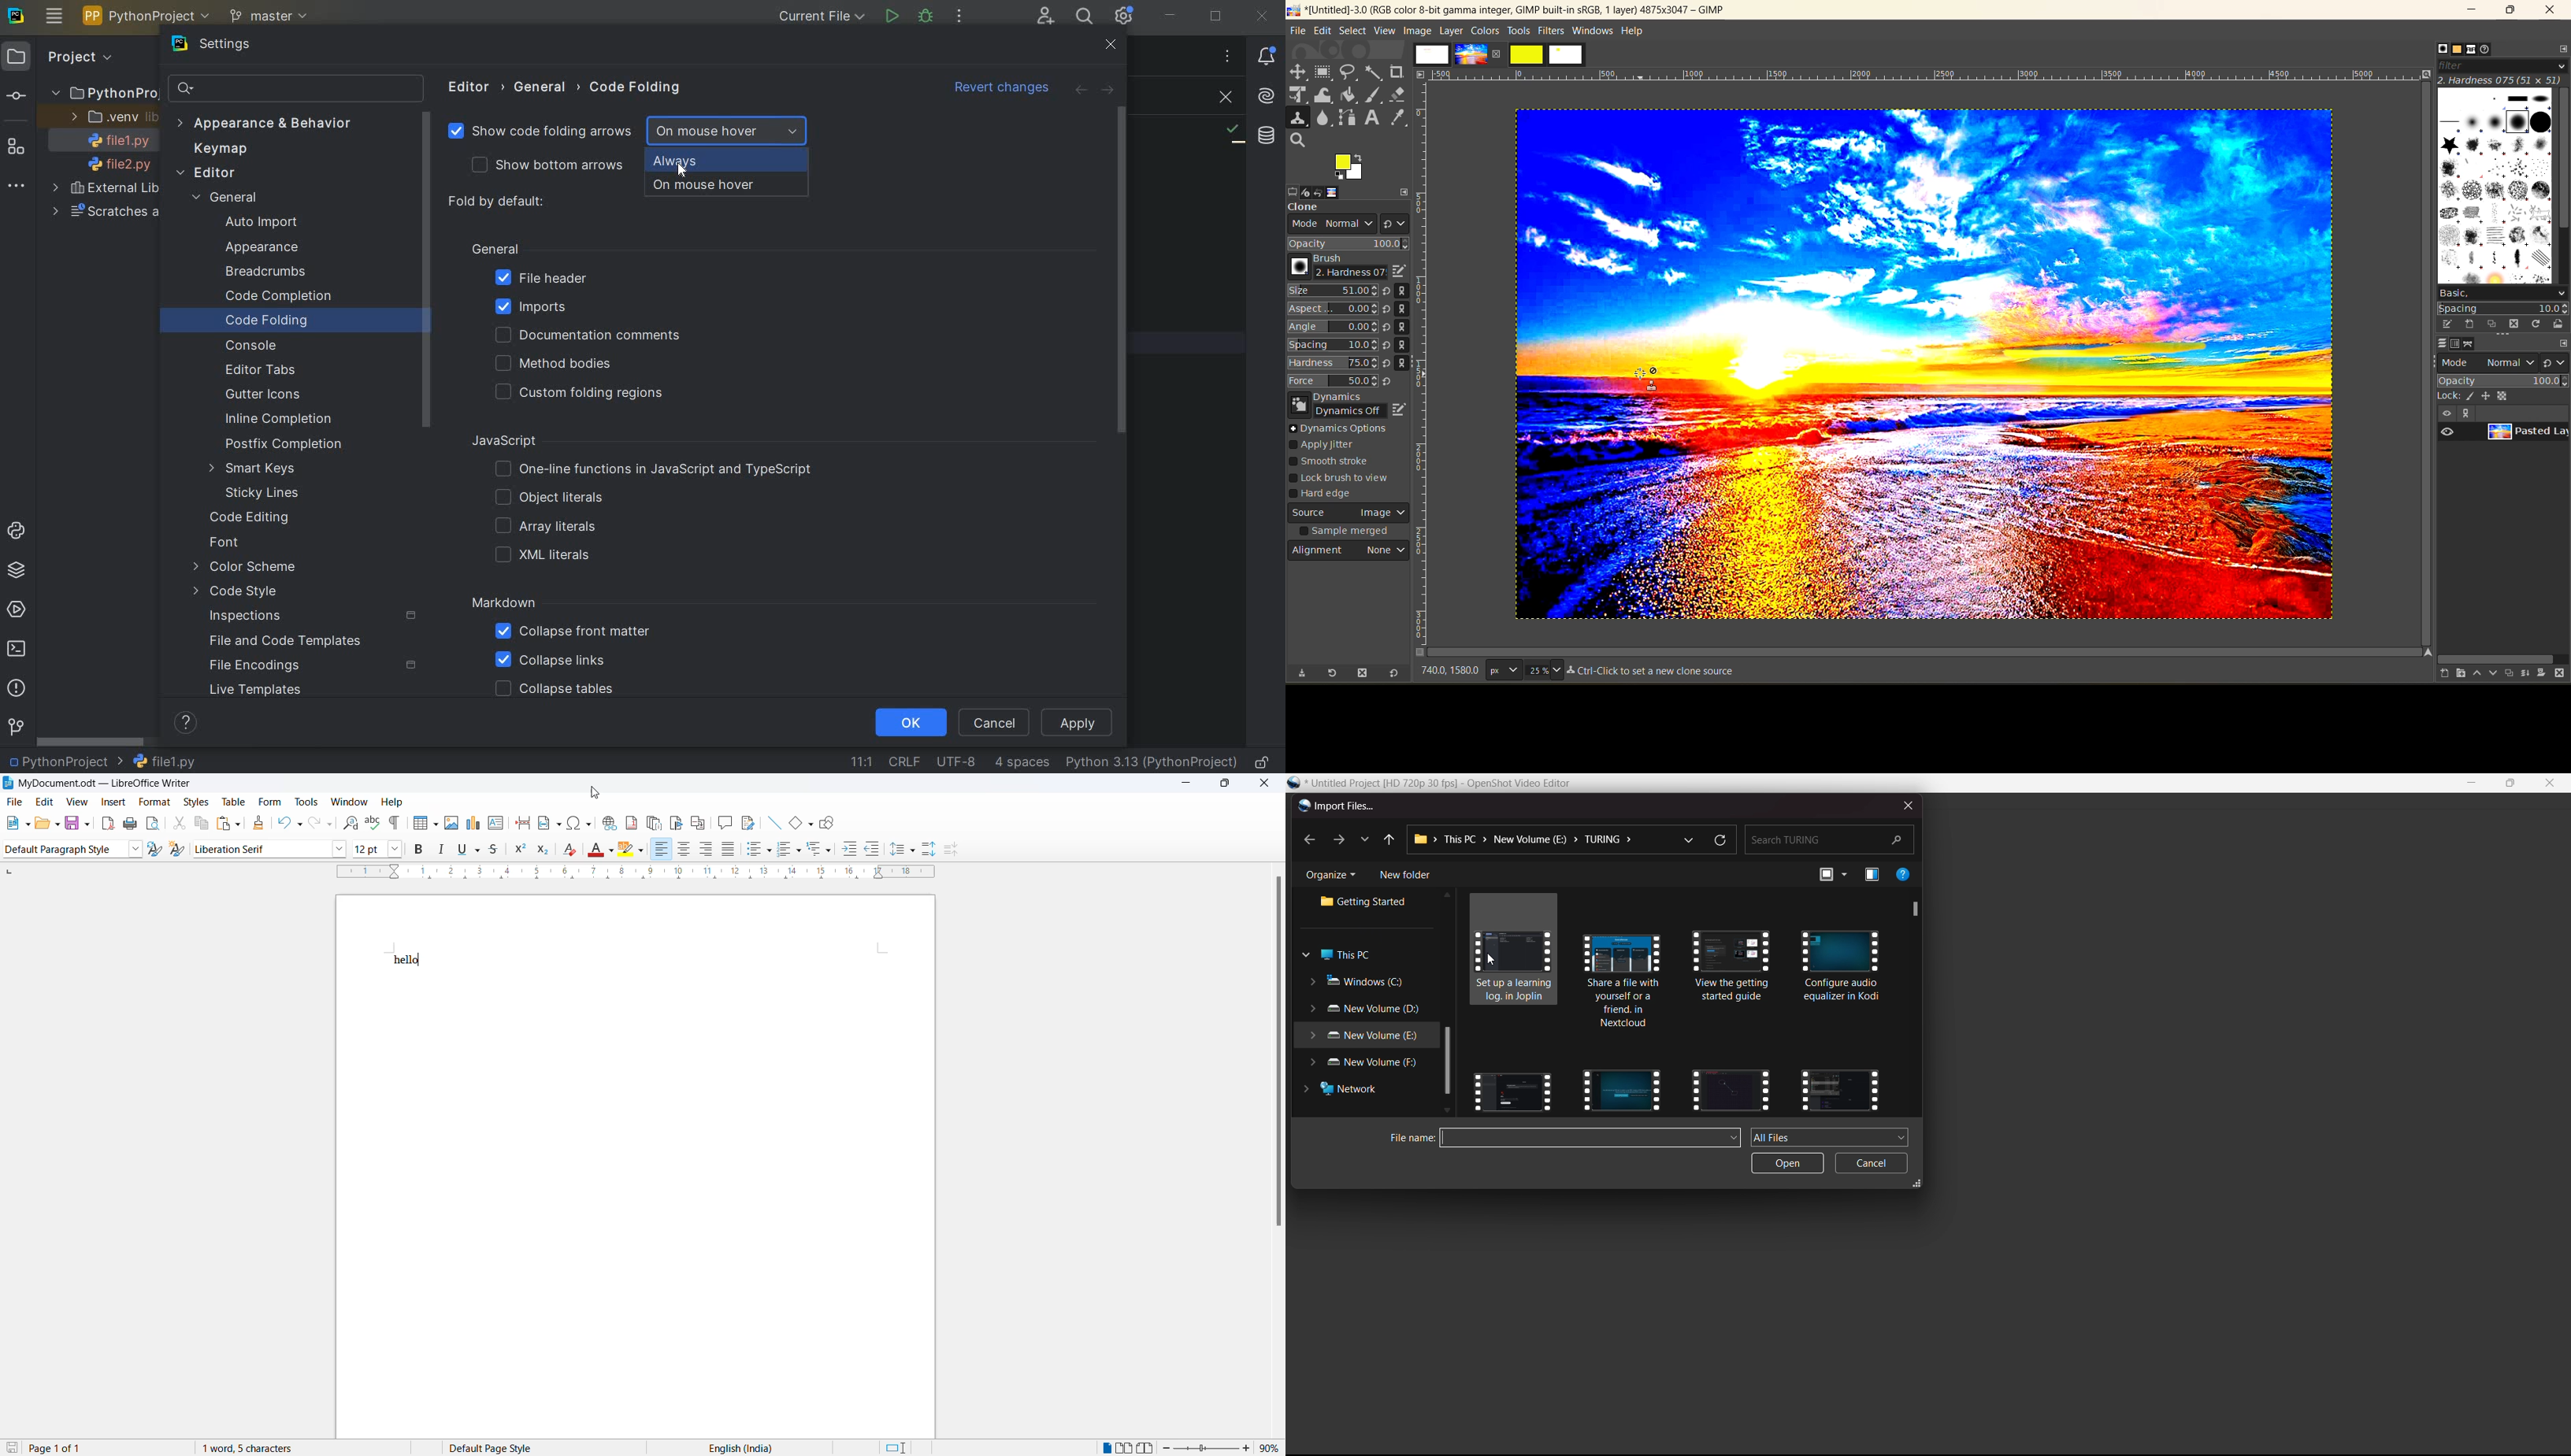  What do you see at coordinates (195, 802) in the screenshot?
I see `styles` at bounding box center [195, 802].